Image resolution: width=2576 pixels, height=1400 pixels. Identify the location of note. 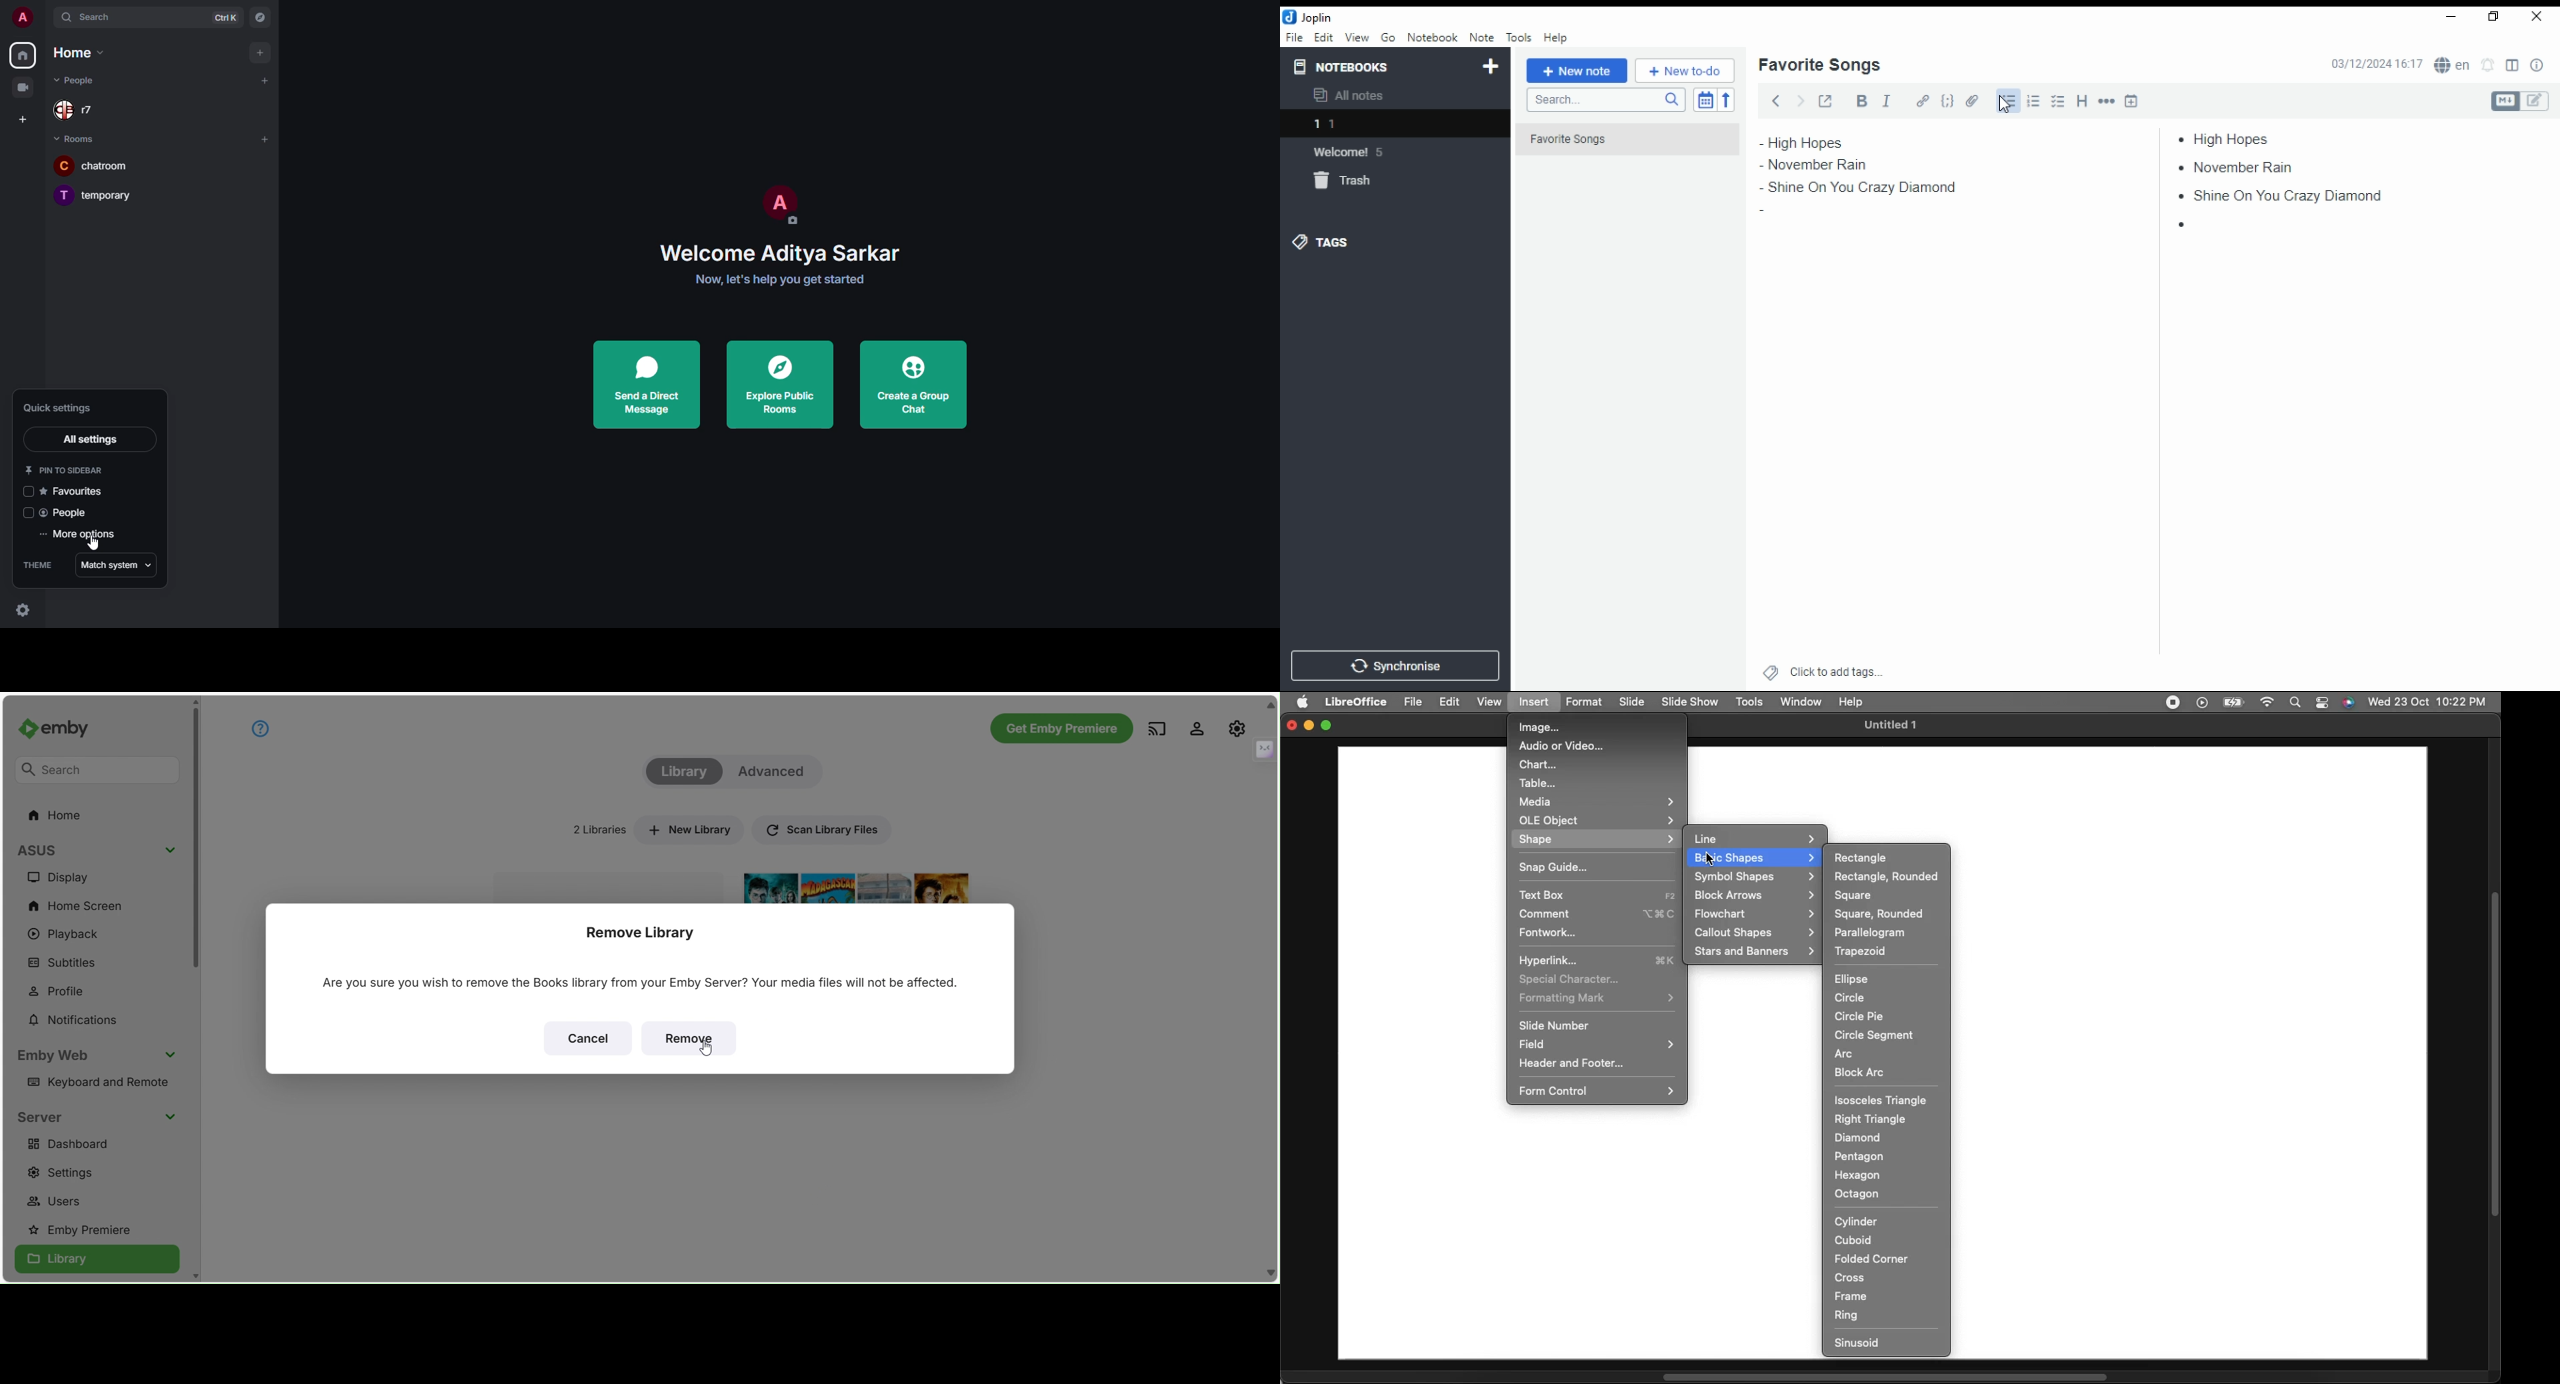
(1481, 37).